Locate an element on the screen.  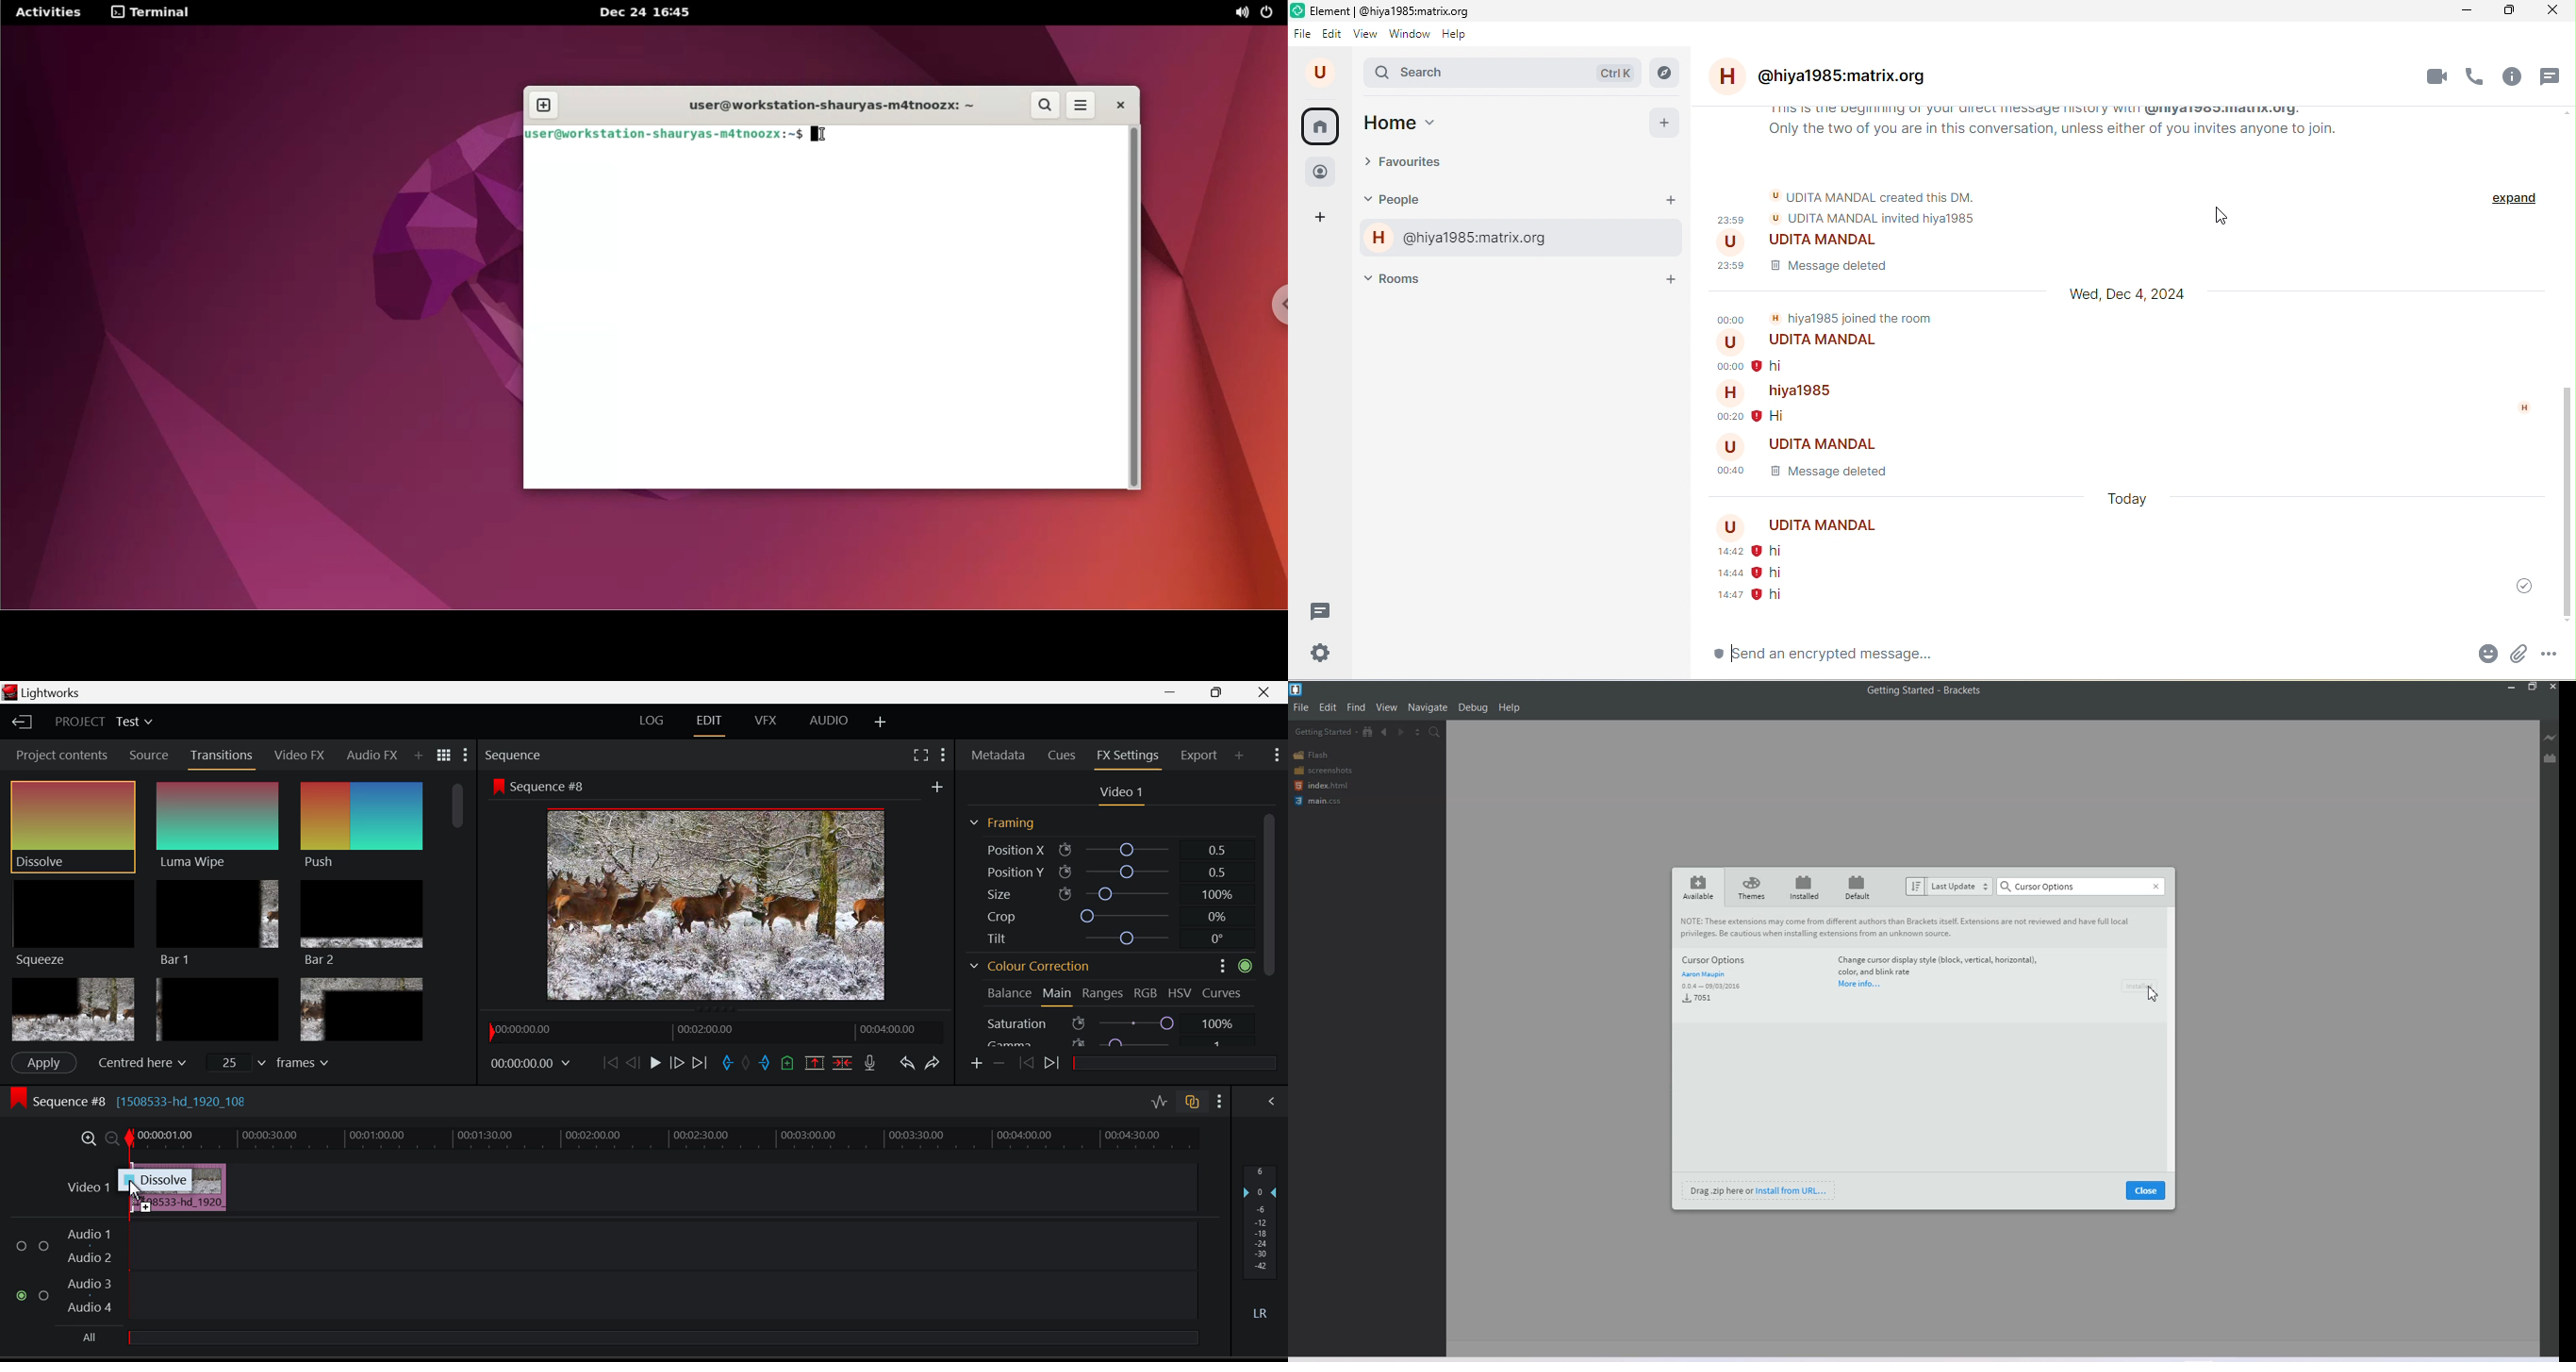
AUDIO Layout is located at coordinates (824, 722).